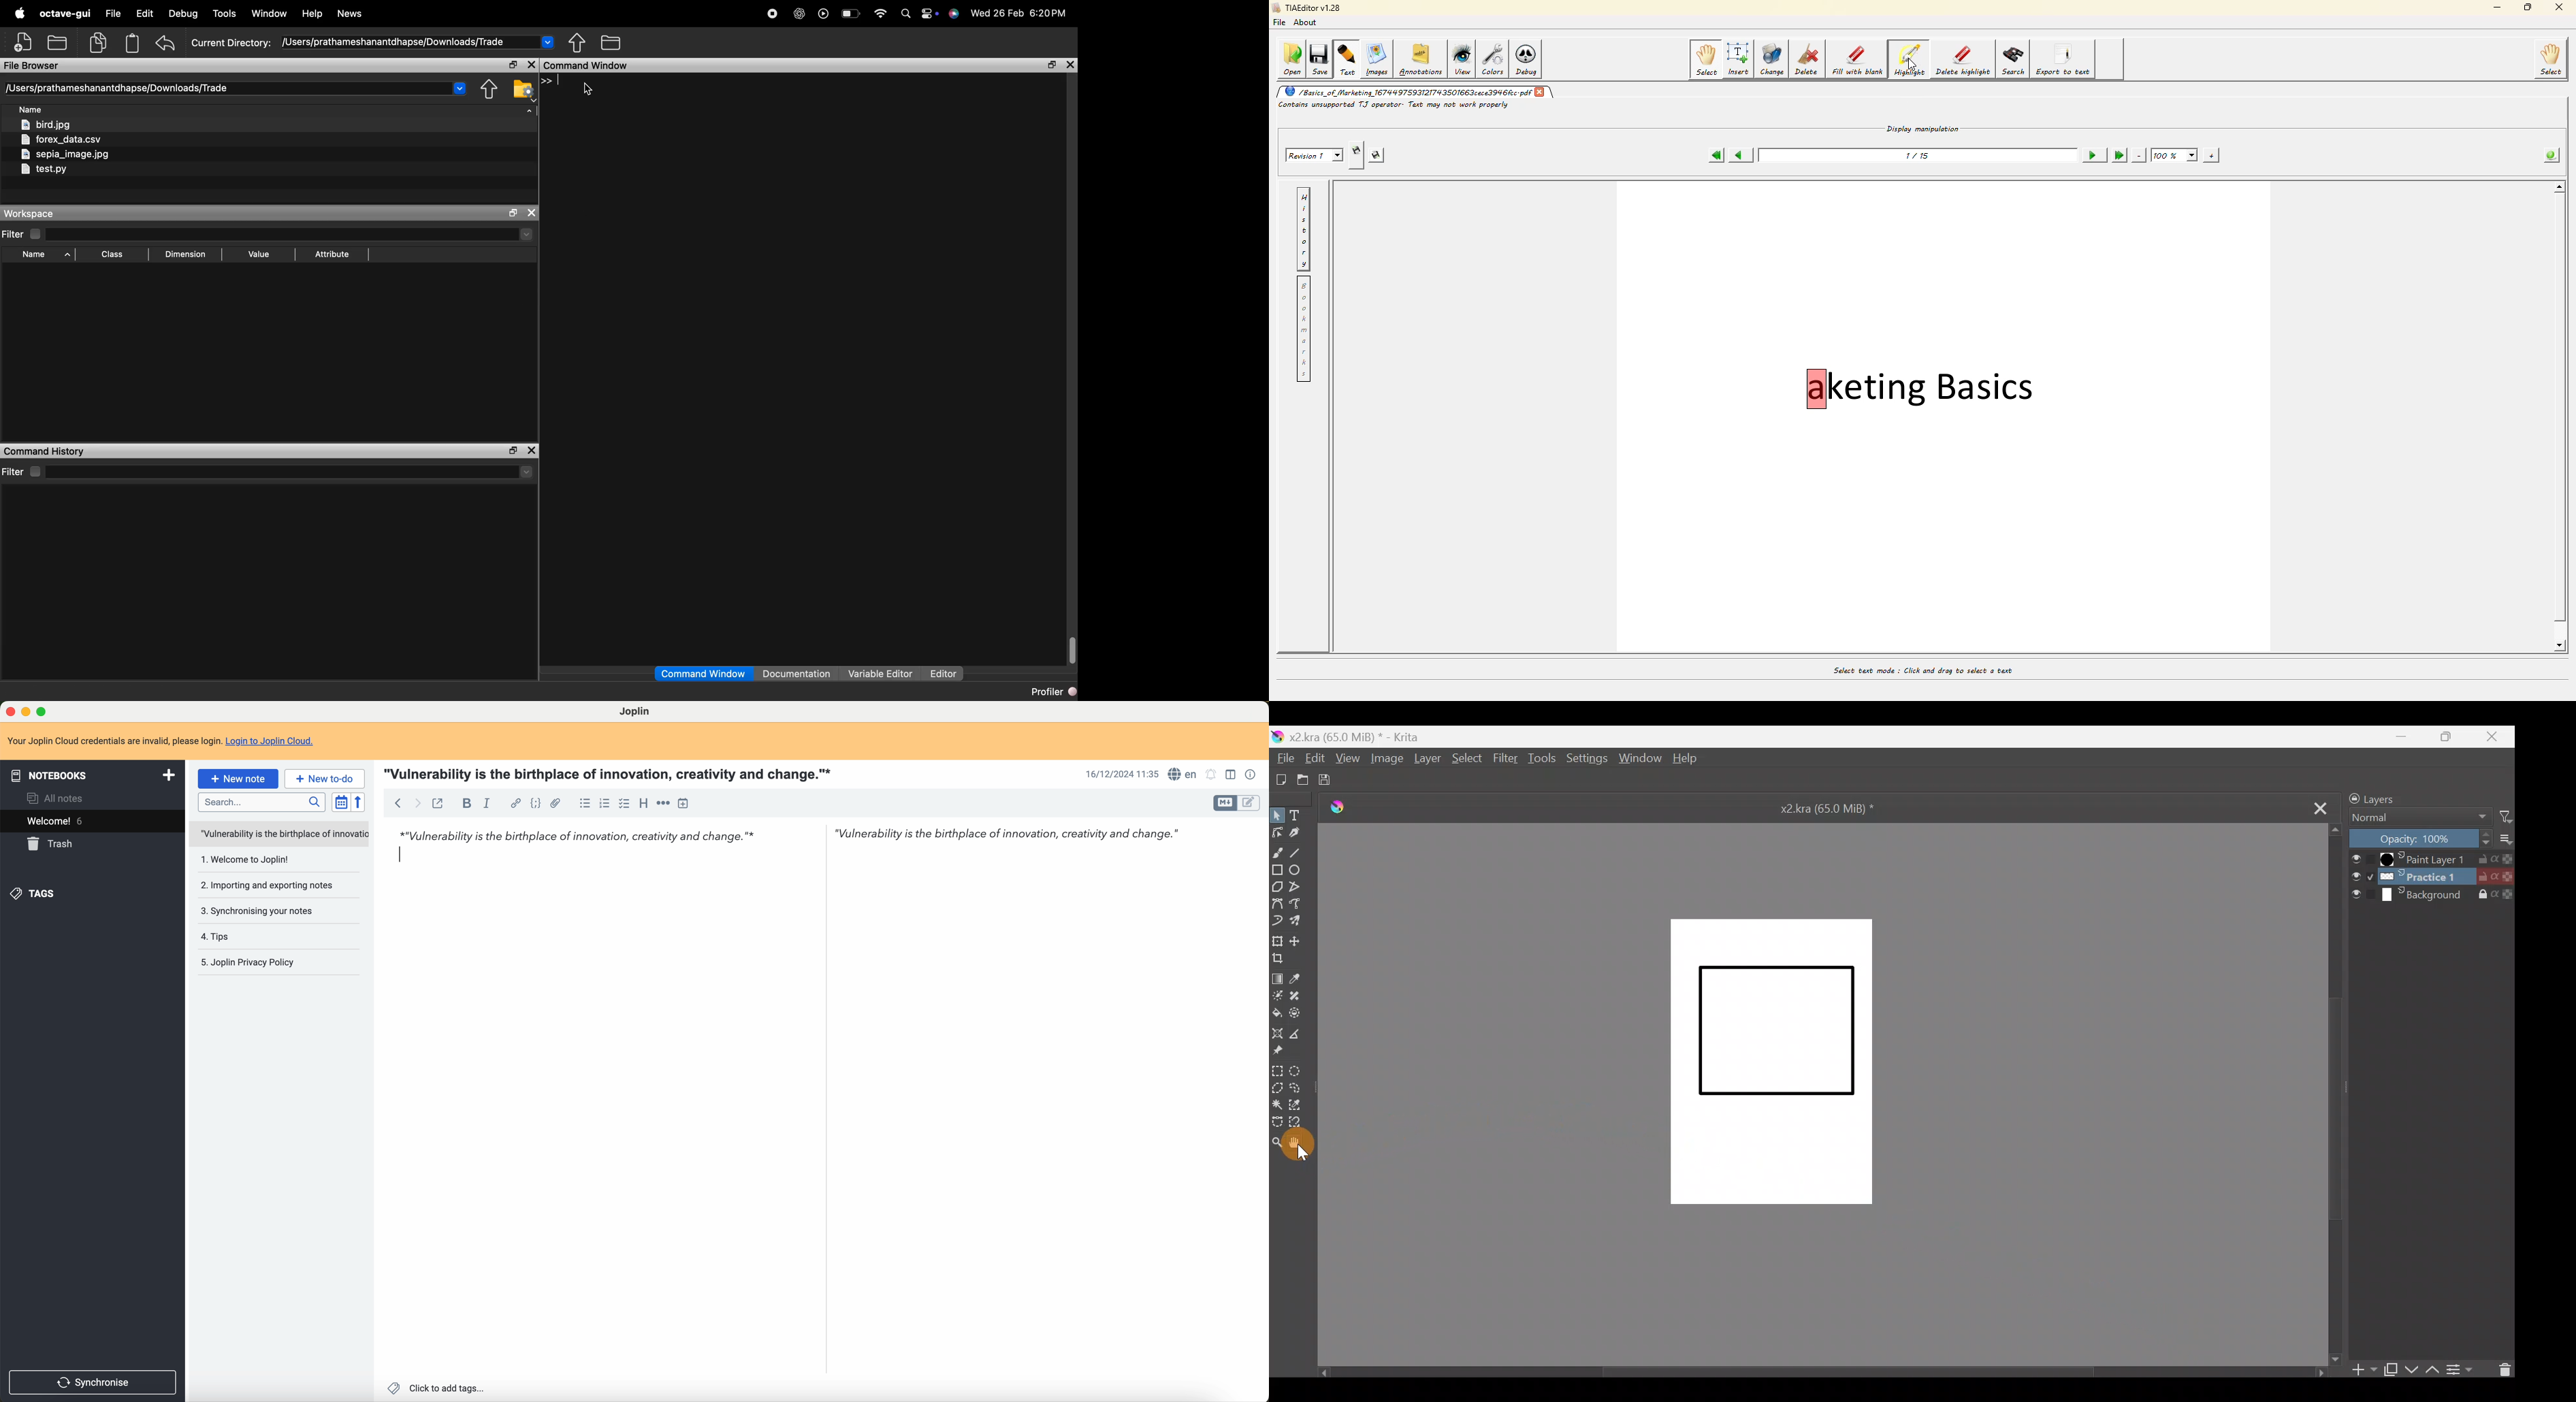  What do you see at coordinates (556, 803) in the screenshot?
I see `attach file` at bounding box center [556, 803].